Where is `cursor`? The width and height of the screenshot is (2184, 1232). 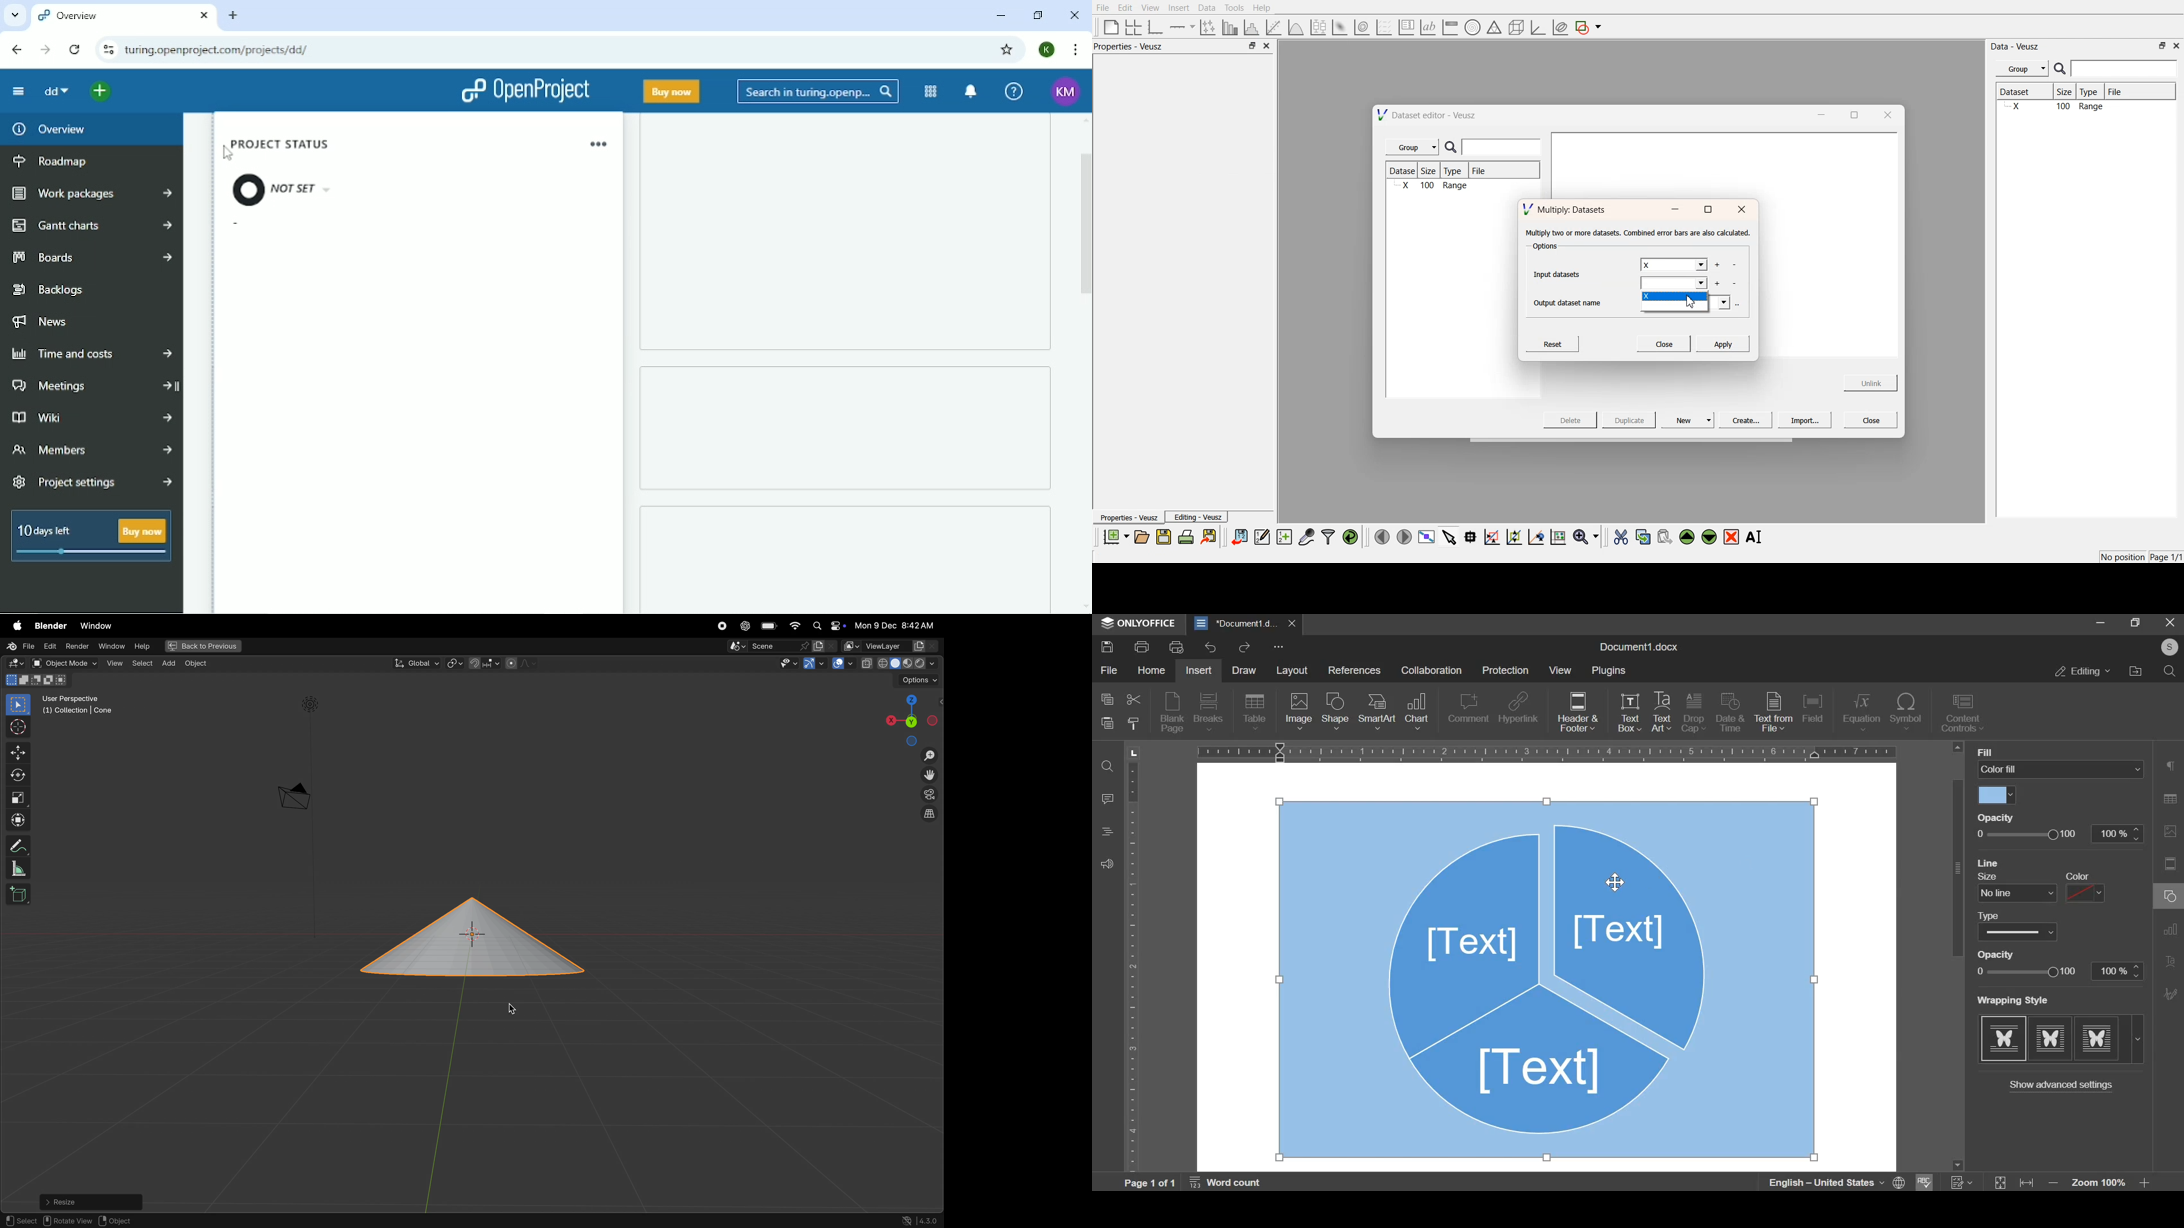
cursor is located at coordinates (15, 727).